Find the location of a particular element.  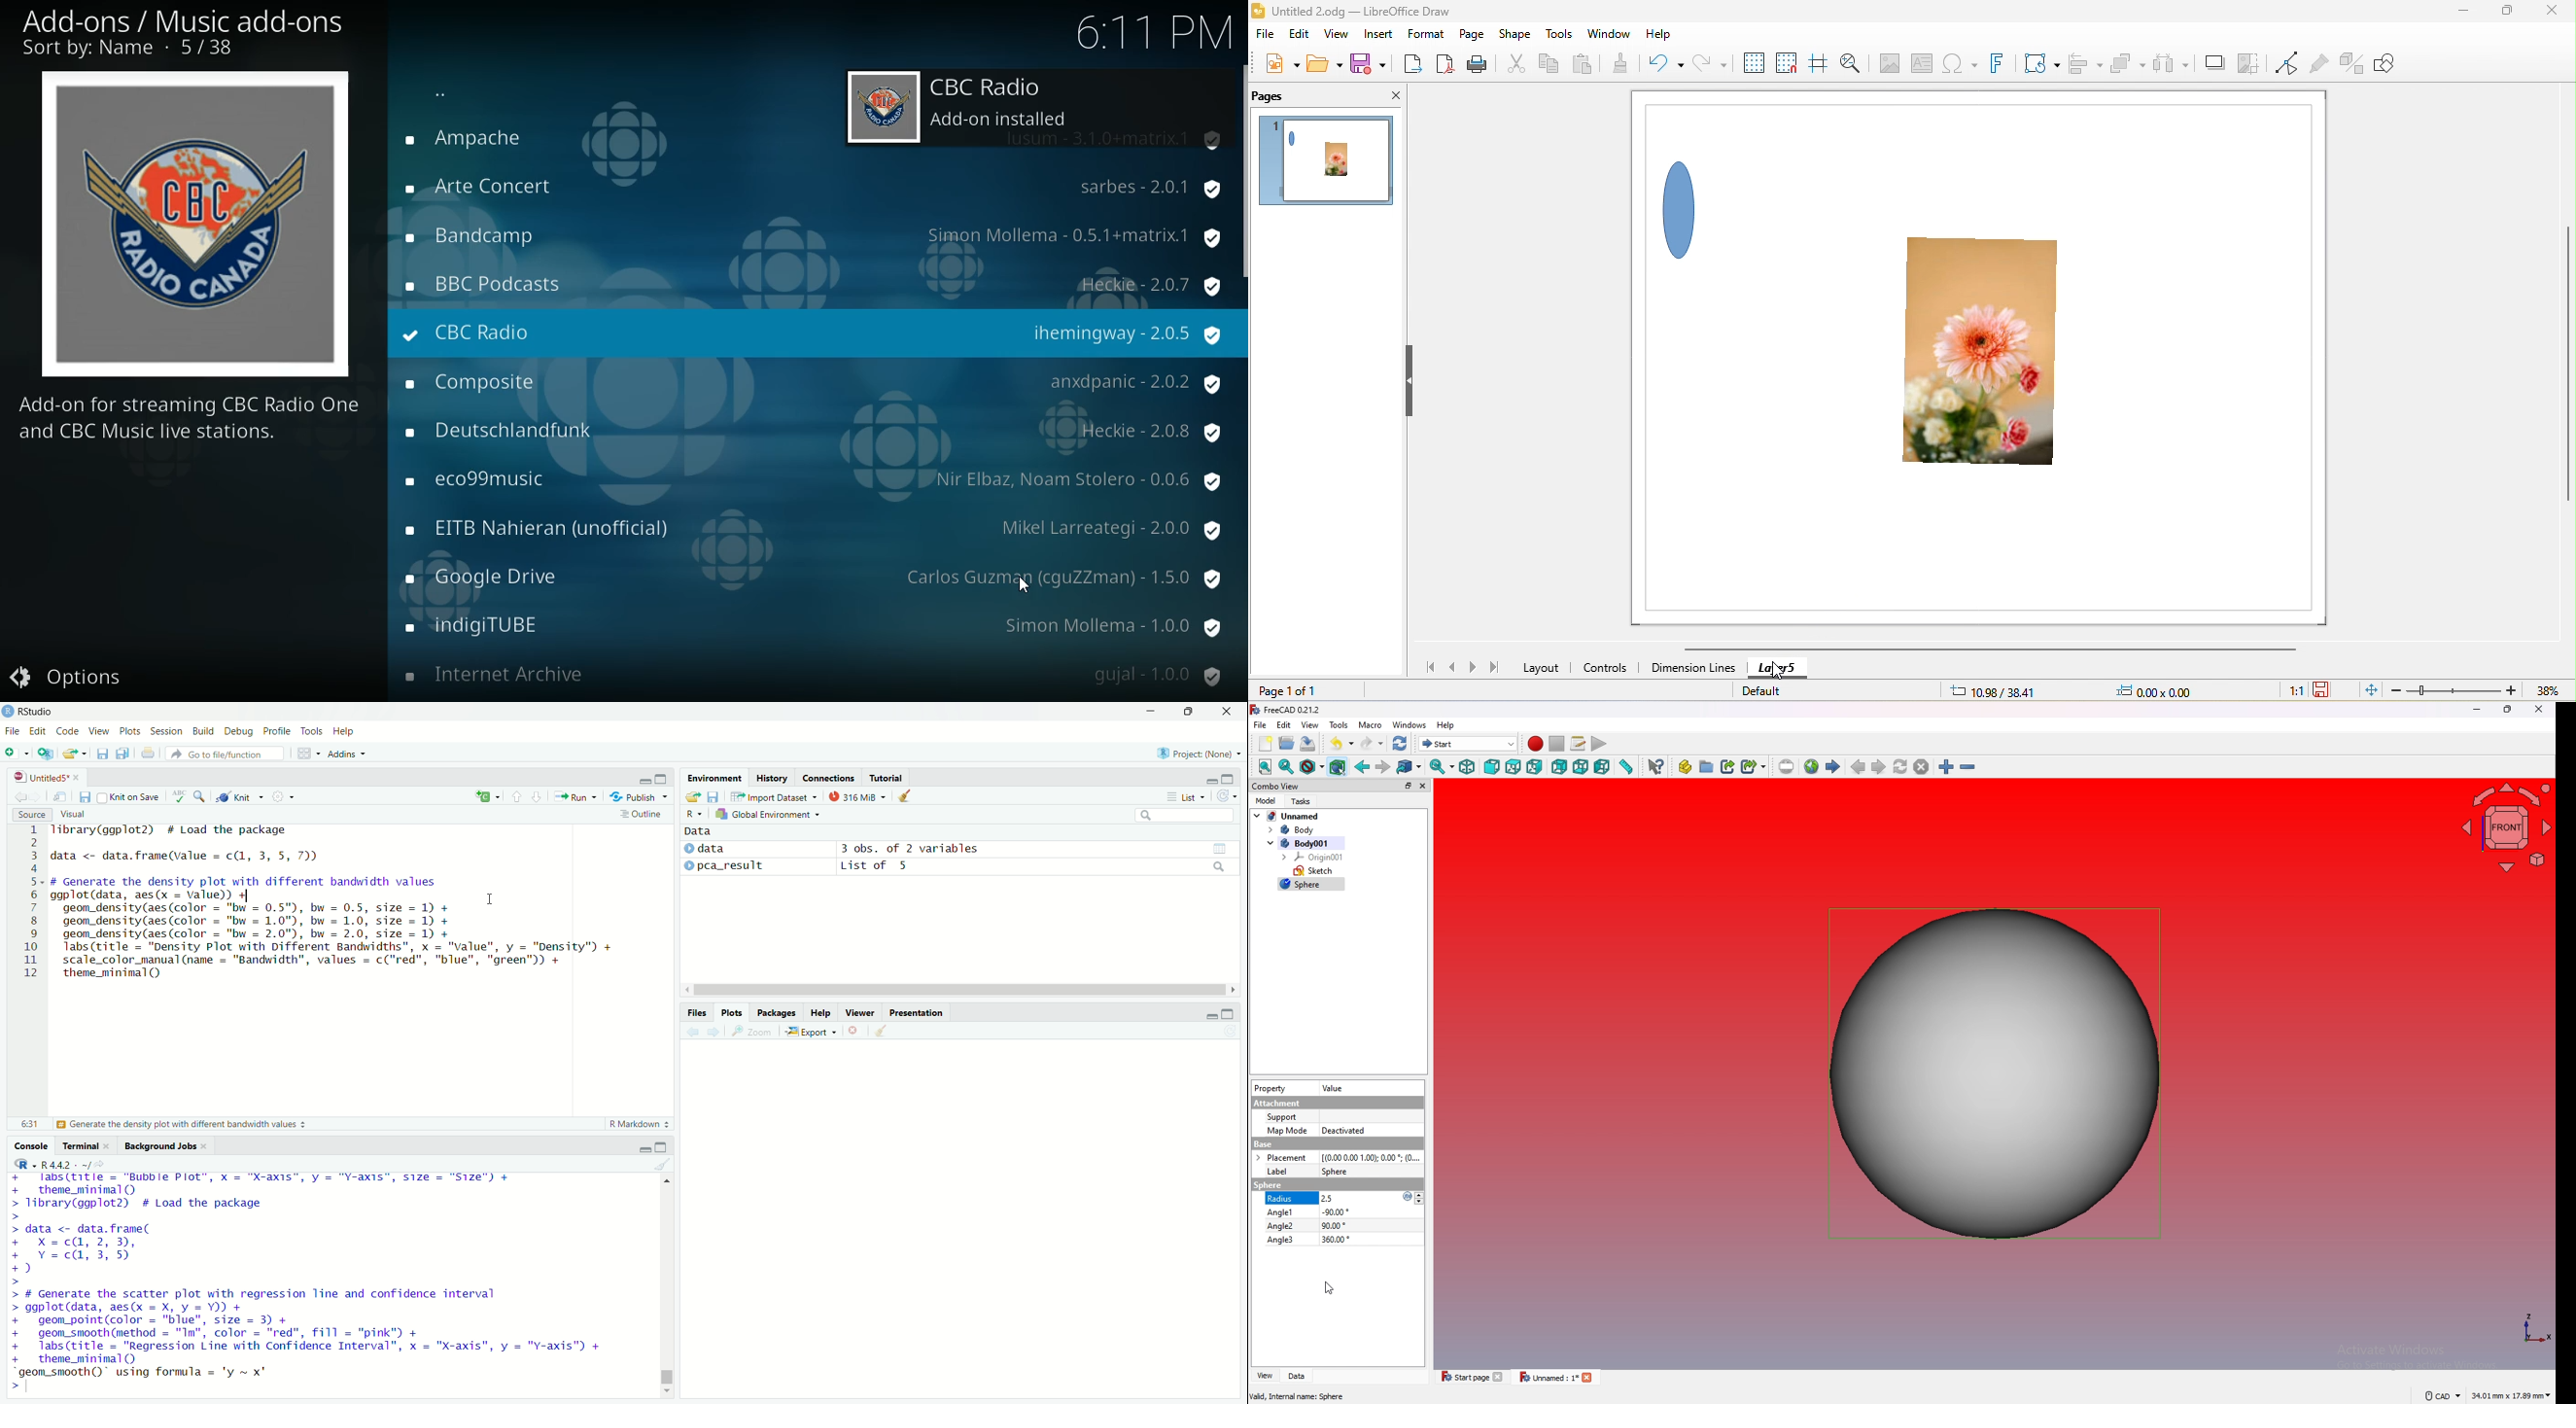

radio name is located at coordinates (544, 525).